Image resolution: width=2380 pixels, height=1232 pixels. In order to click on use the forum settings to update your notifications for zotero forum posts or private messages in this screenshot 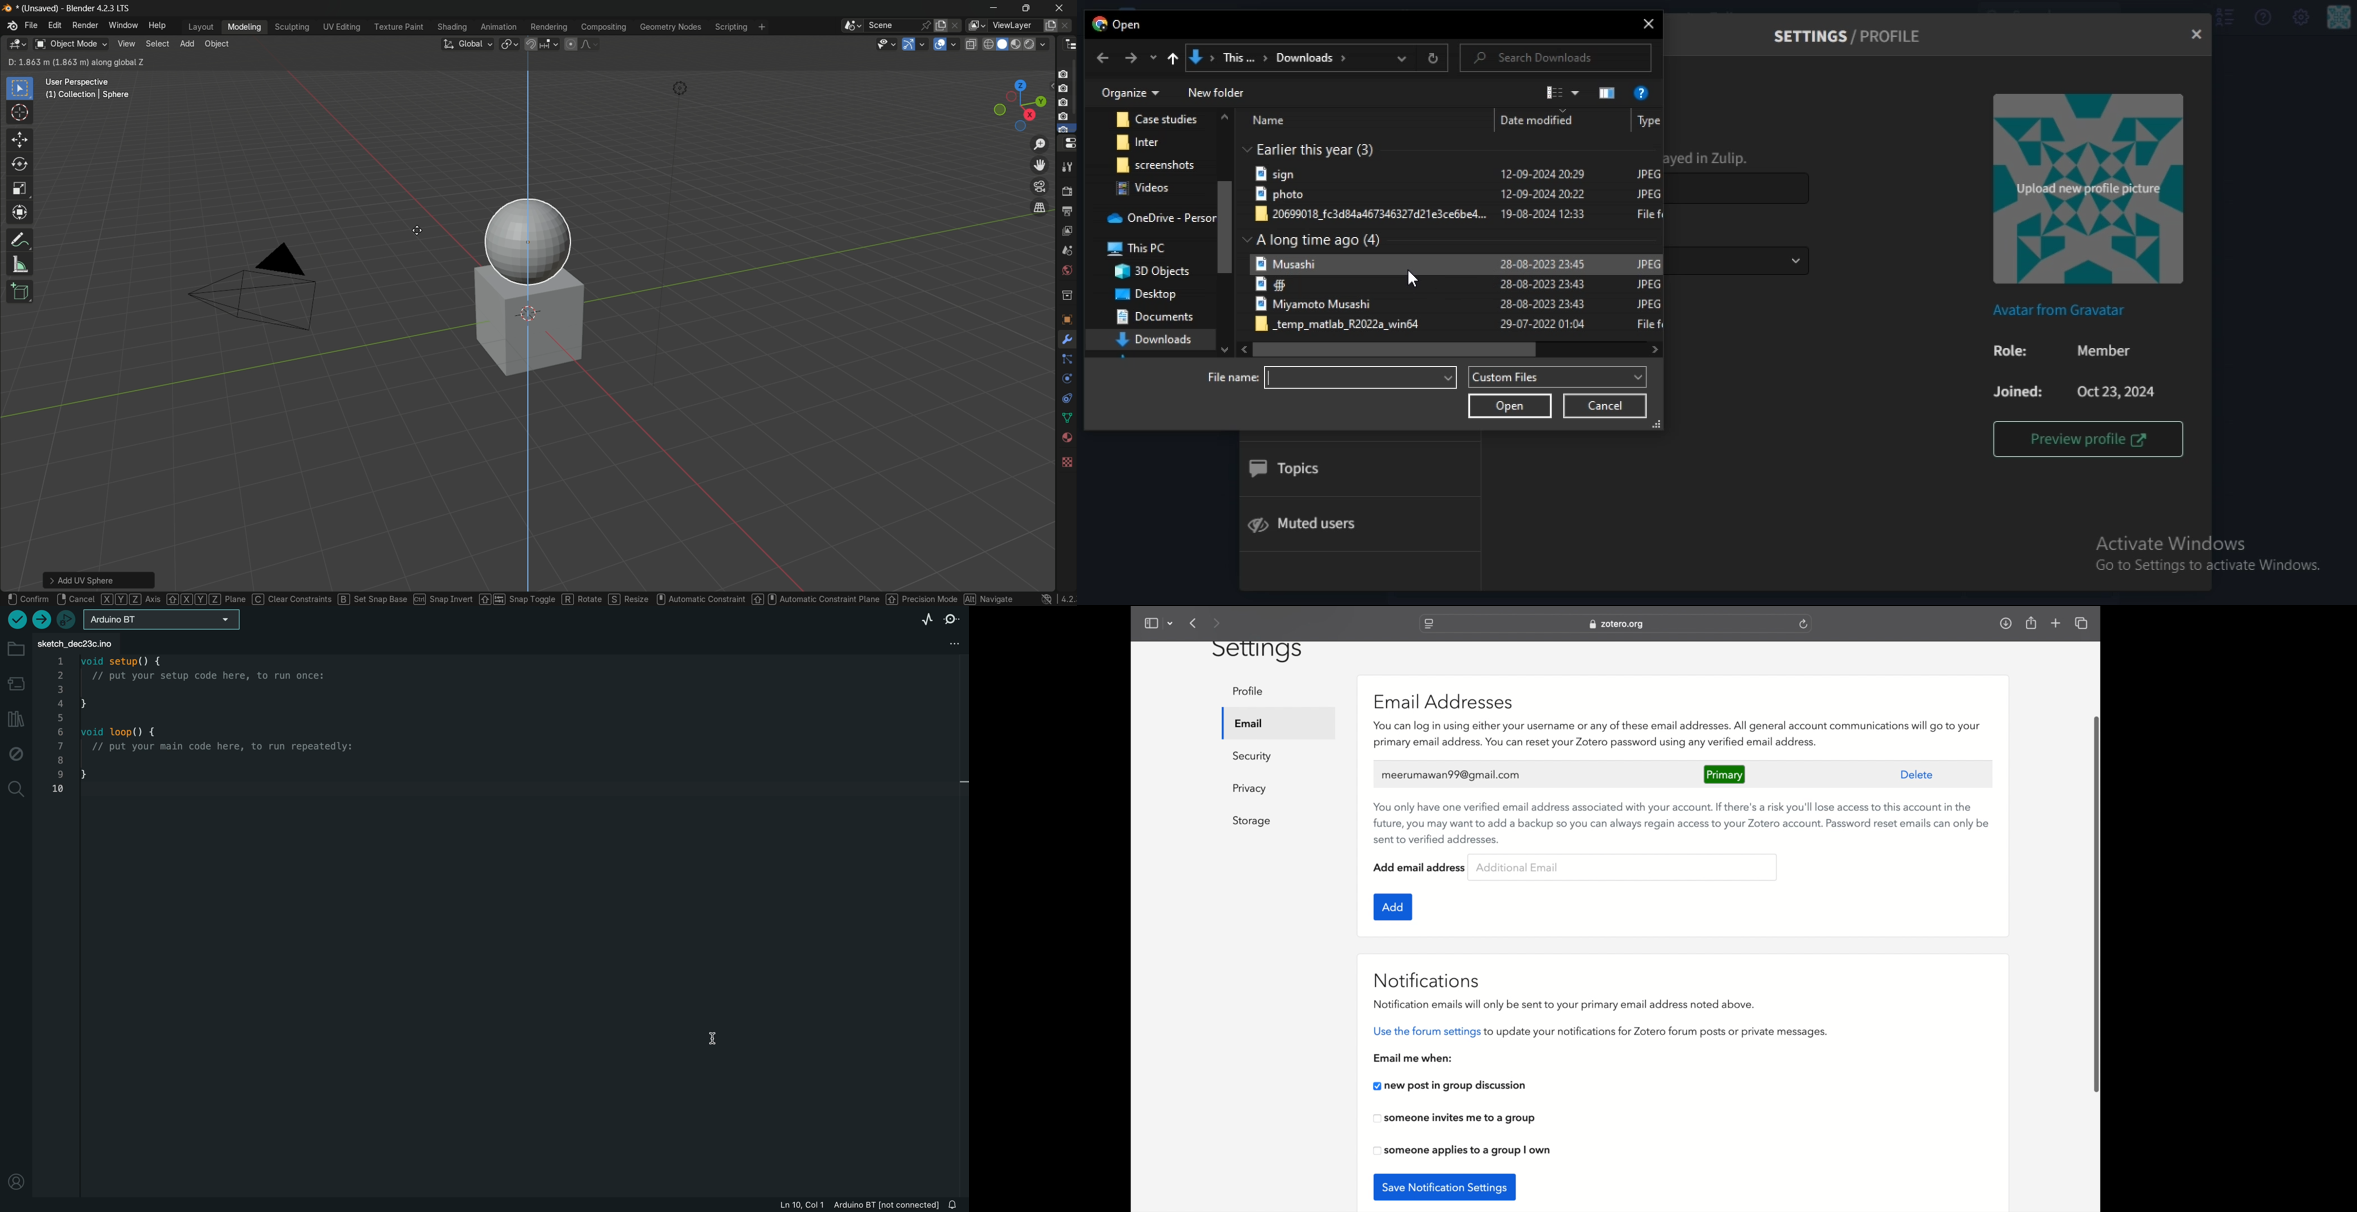, I will do `click(1598, 1031)`.